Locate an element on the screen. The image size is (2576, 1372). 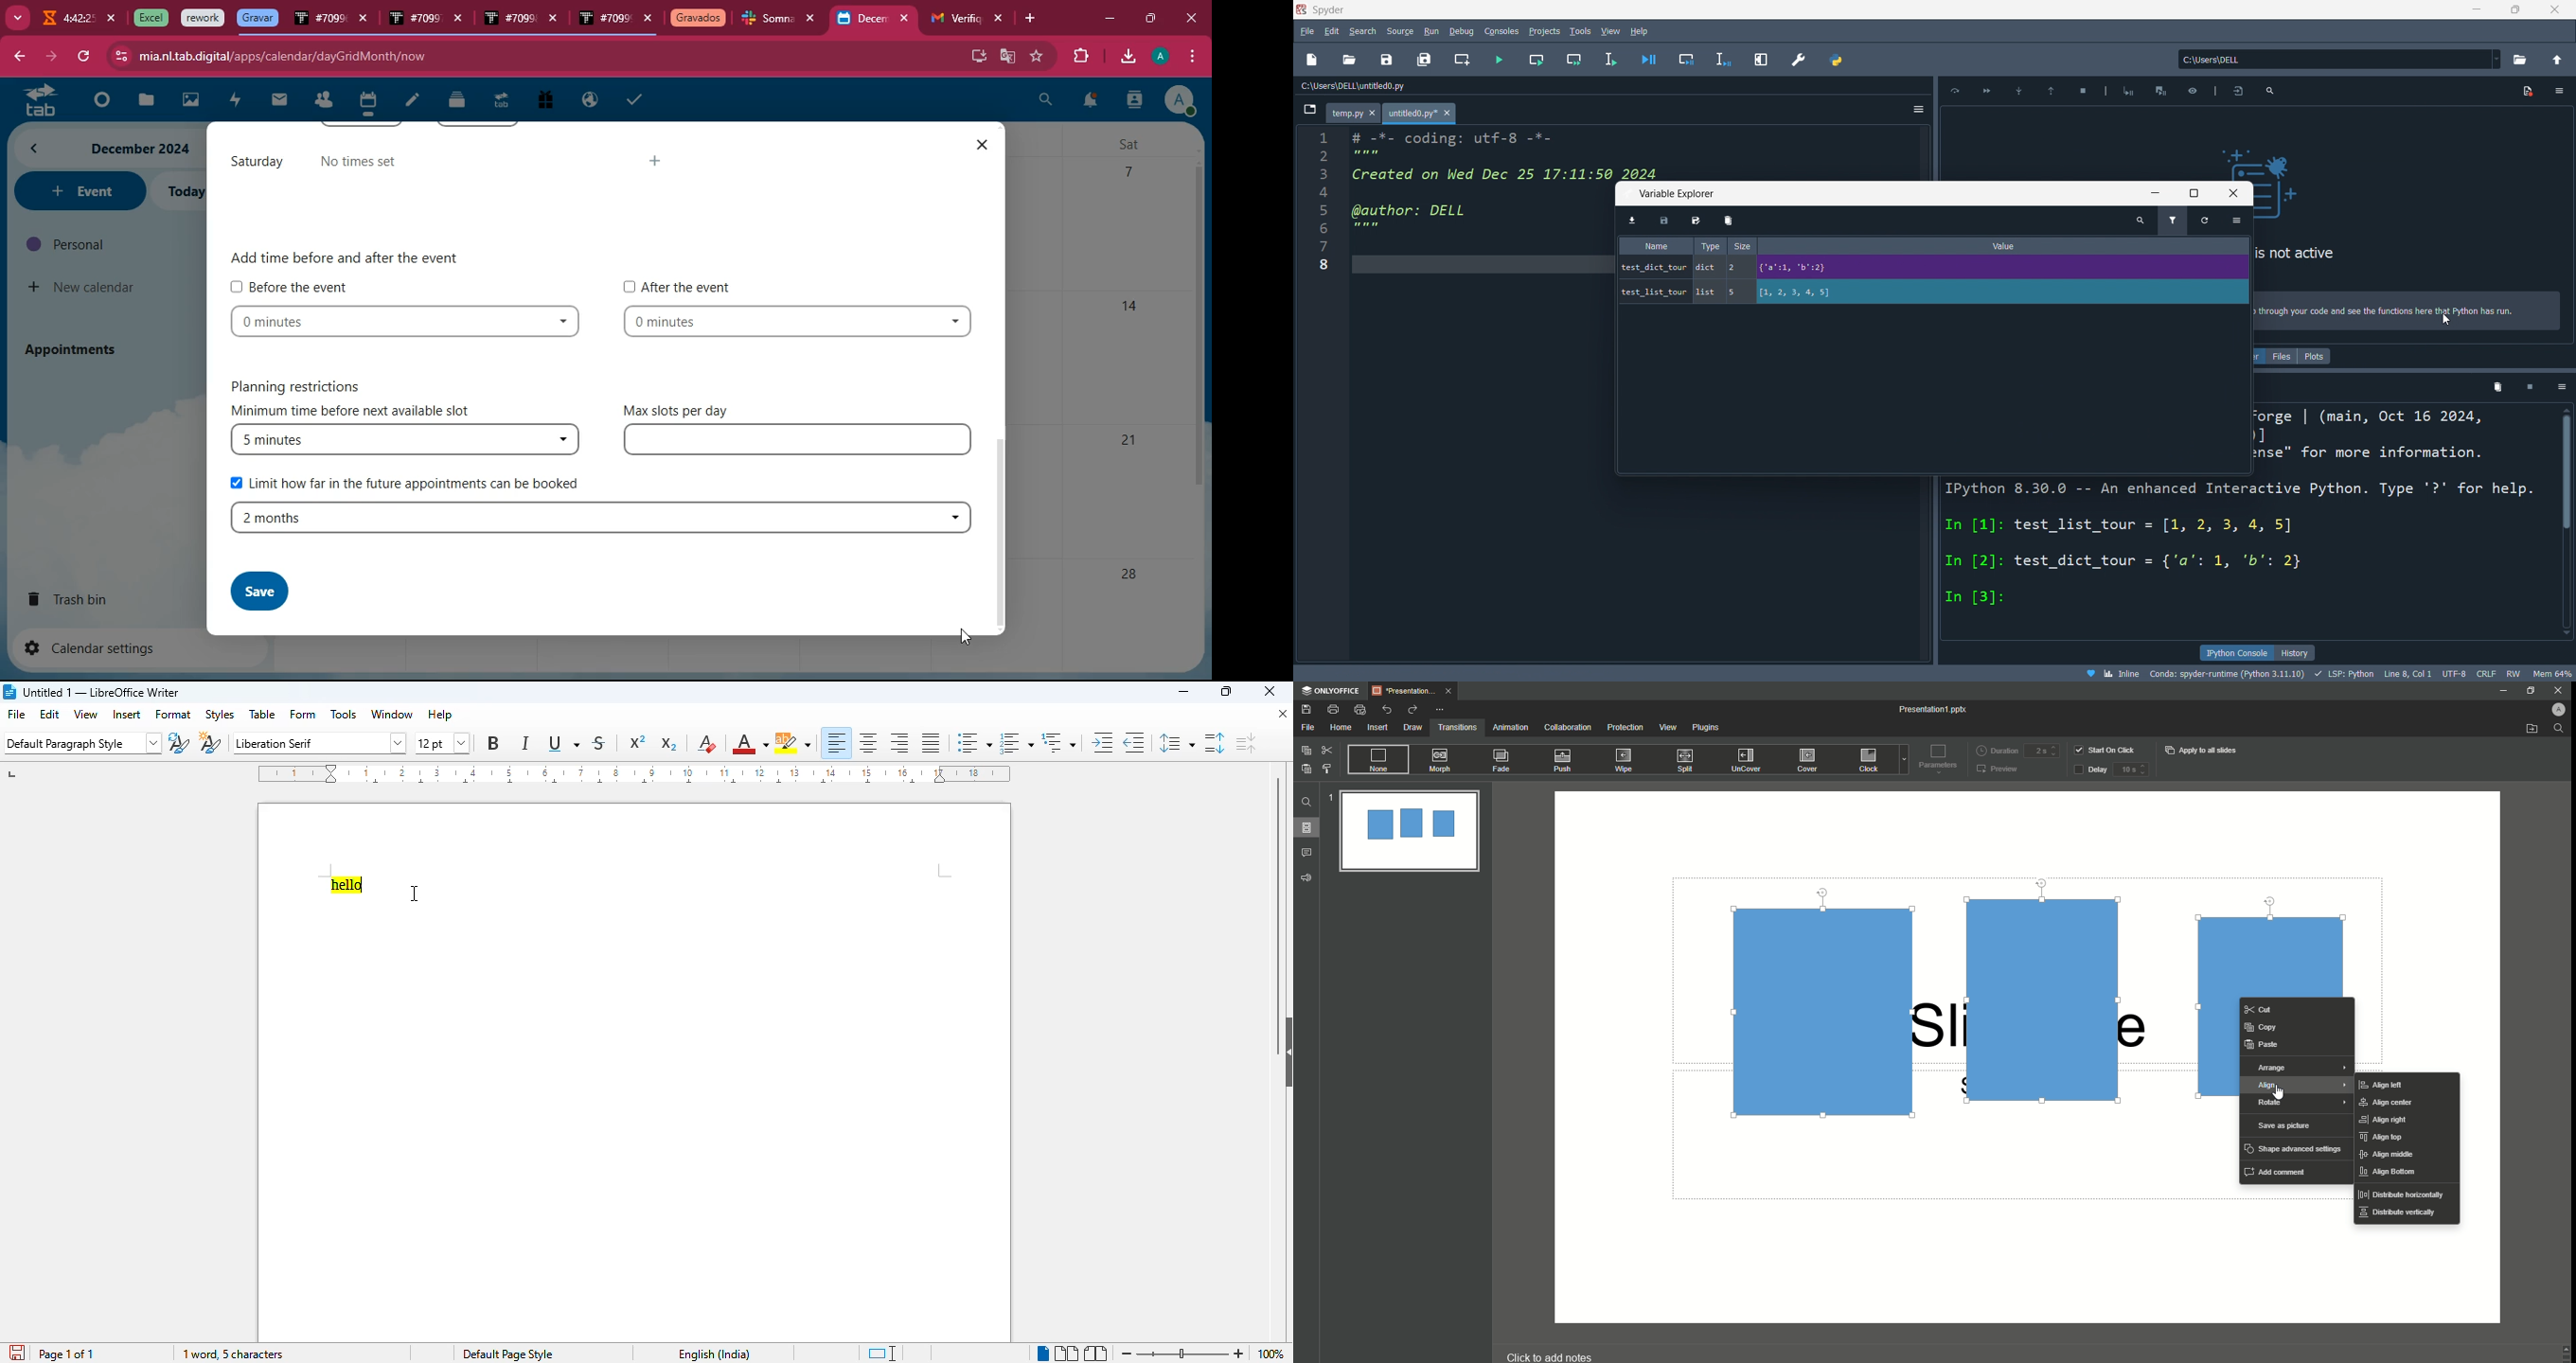
text language is located at coordinates (702, 1354).